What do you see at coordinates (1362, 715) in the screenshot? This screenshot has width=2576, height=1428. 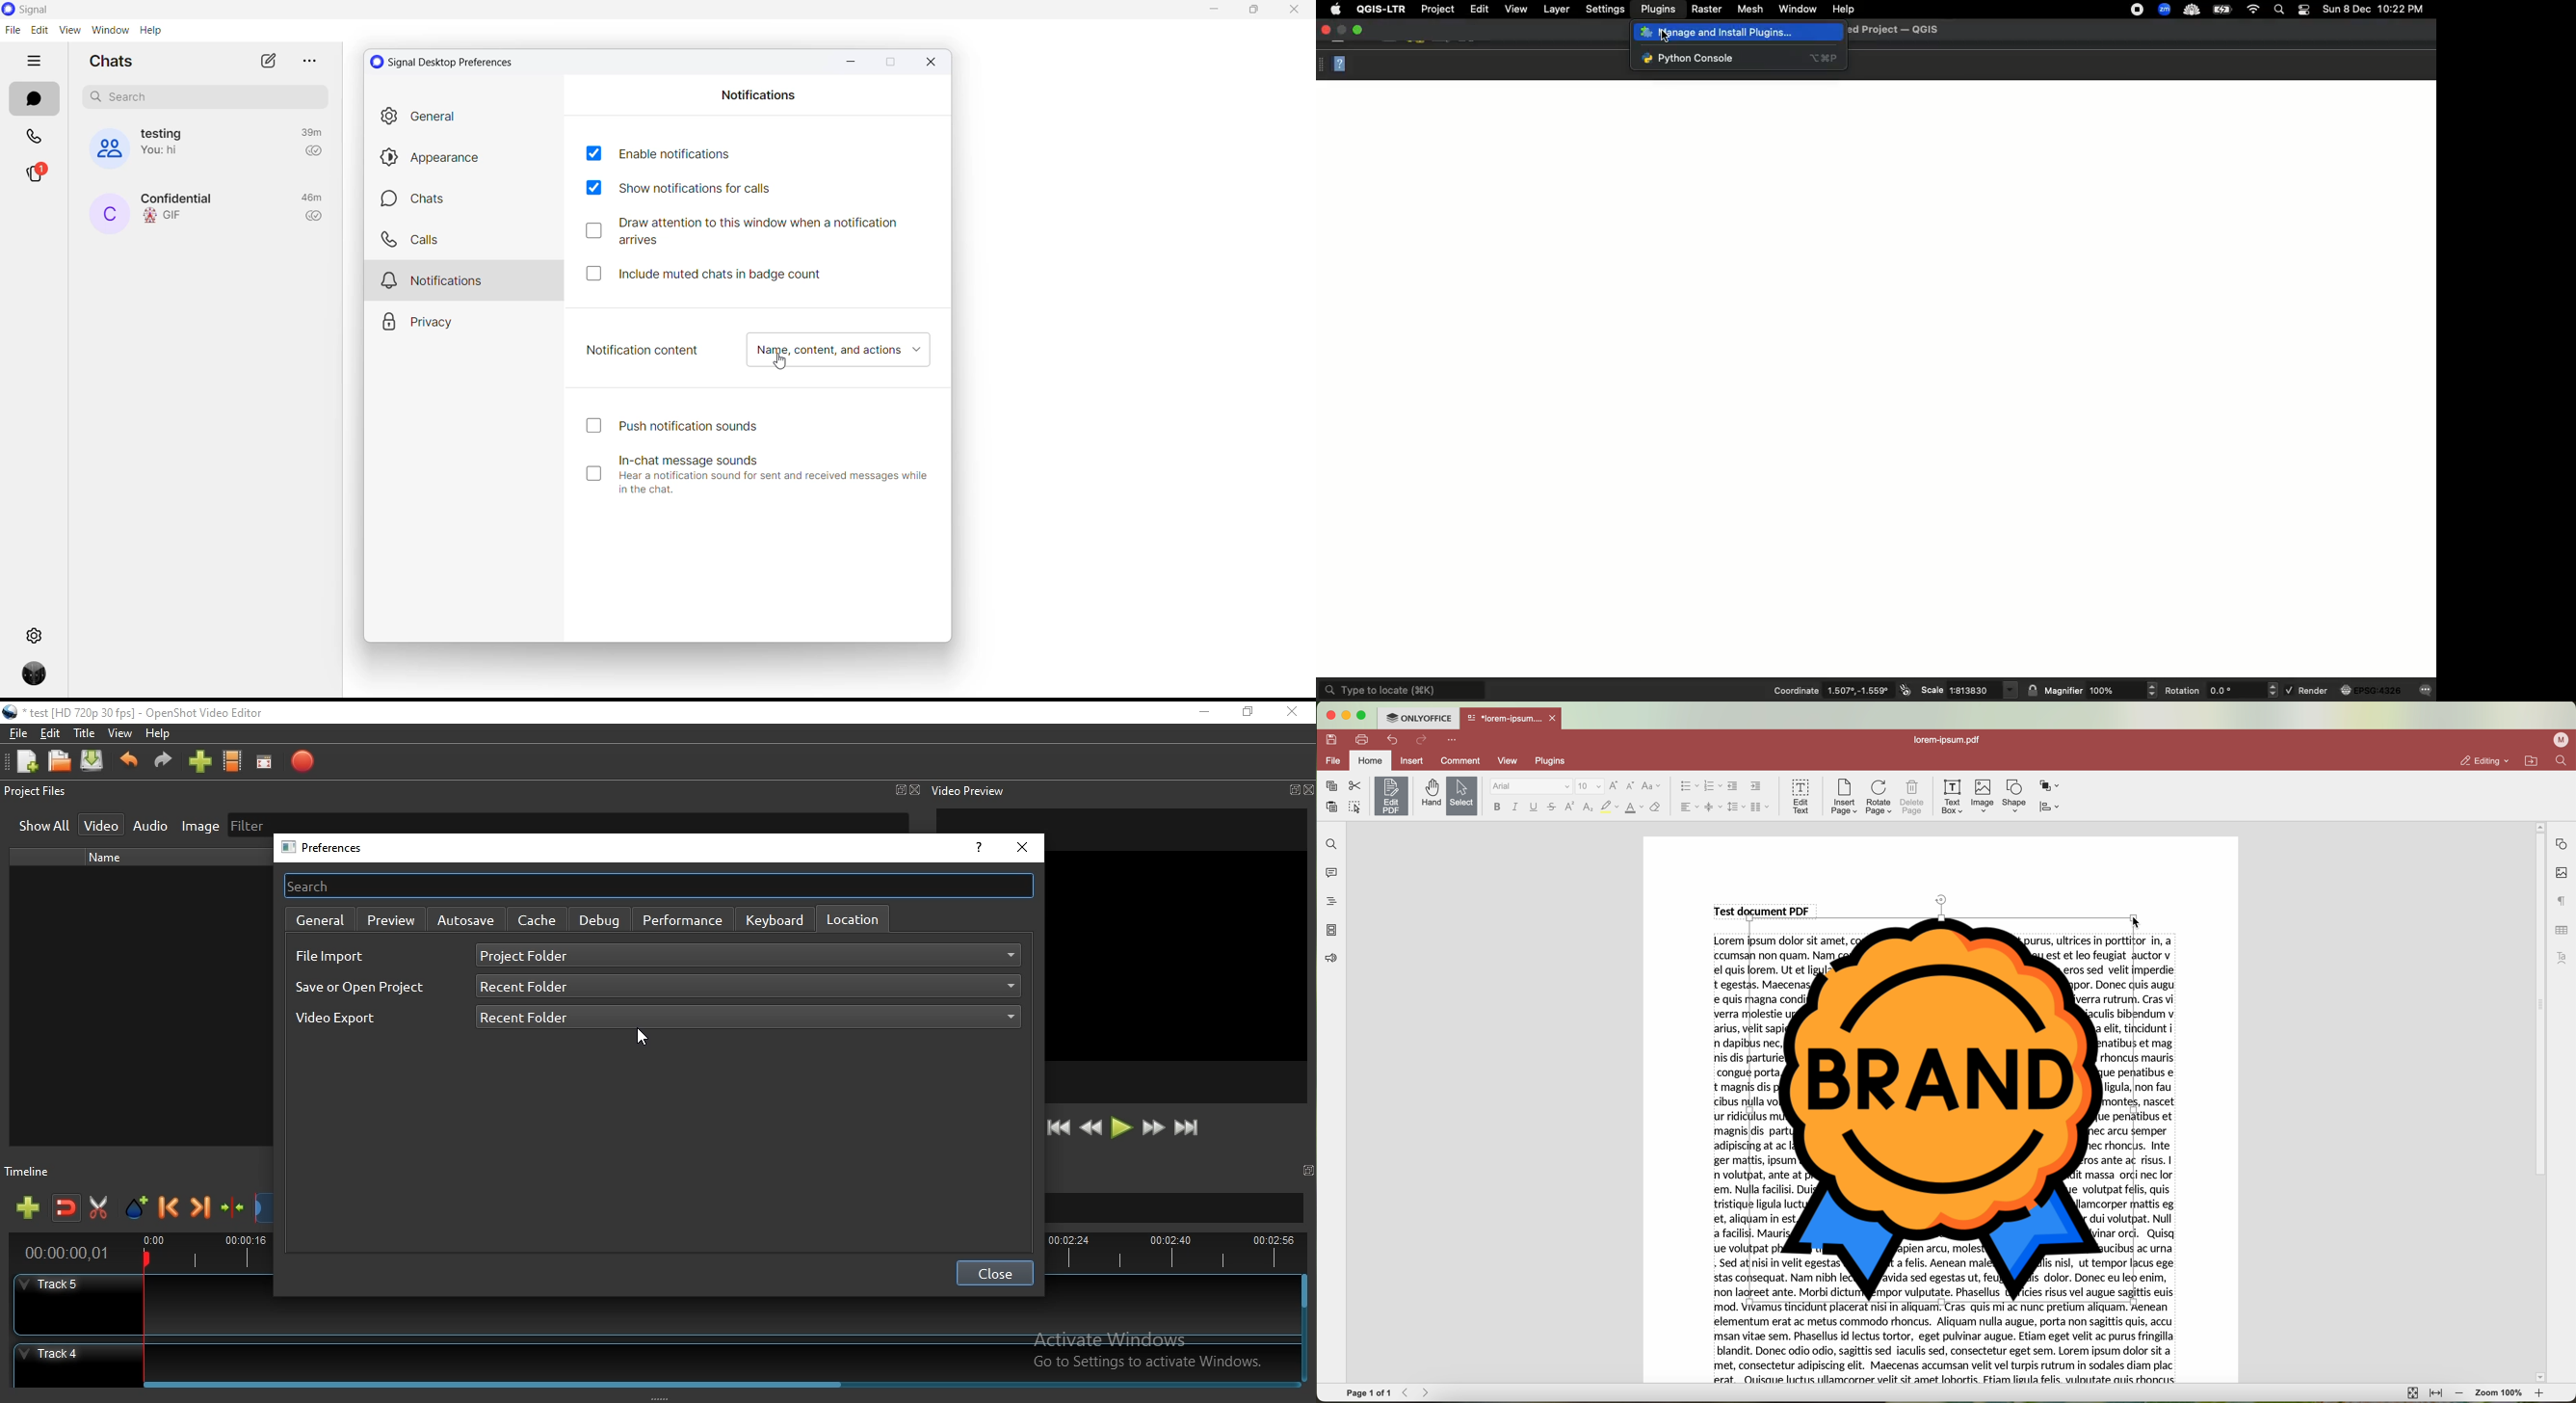 I see `maximize` at bounding box center [1362, 715].